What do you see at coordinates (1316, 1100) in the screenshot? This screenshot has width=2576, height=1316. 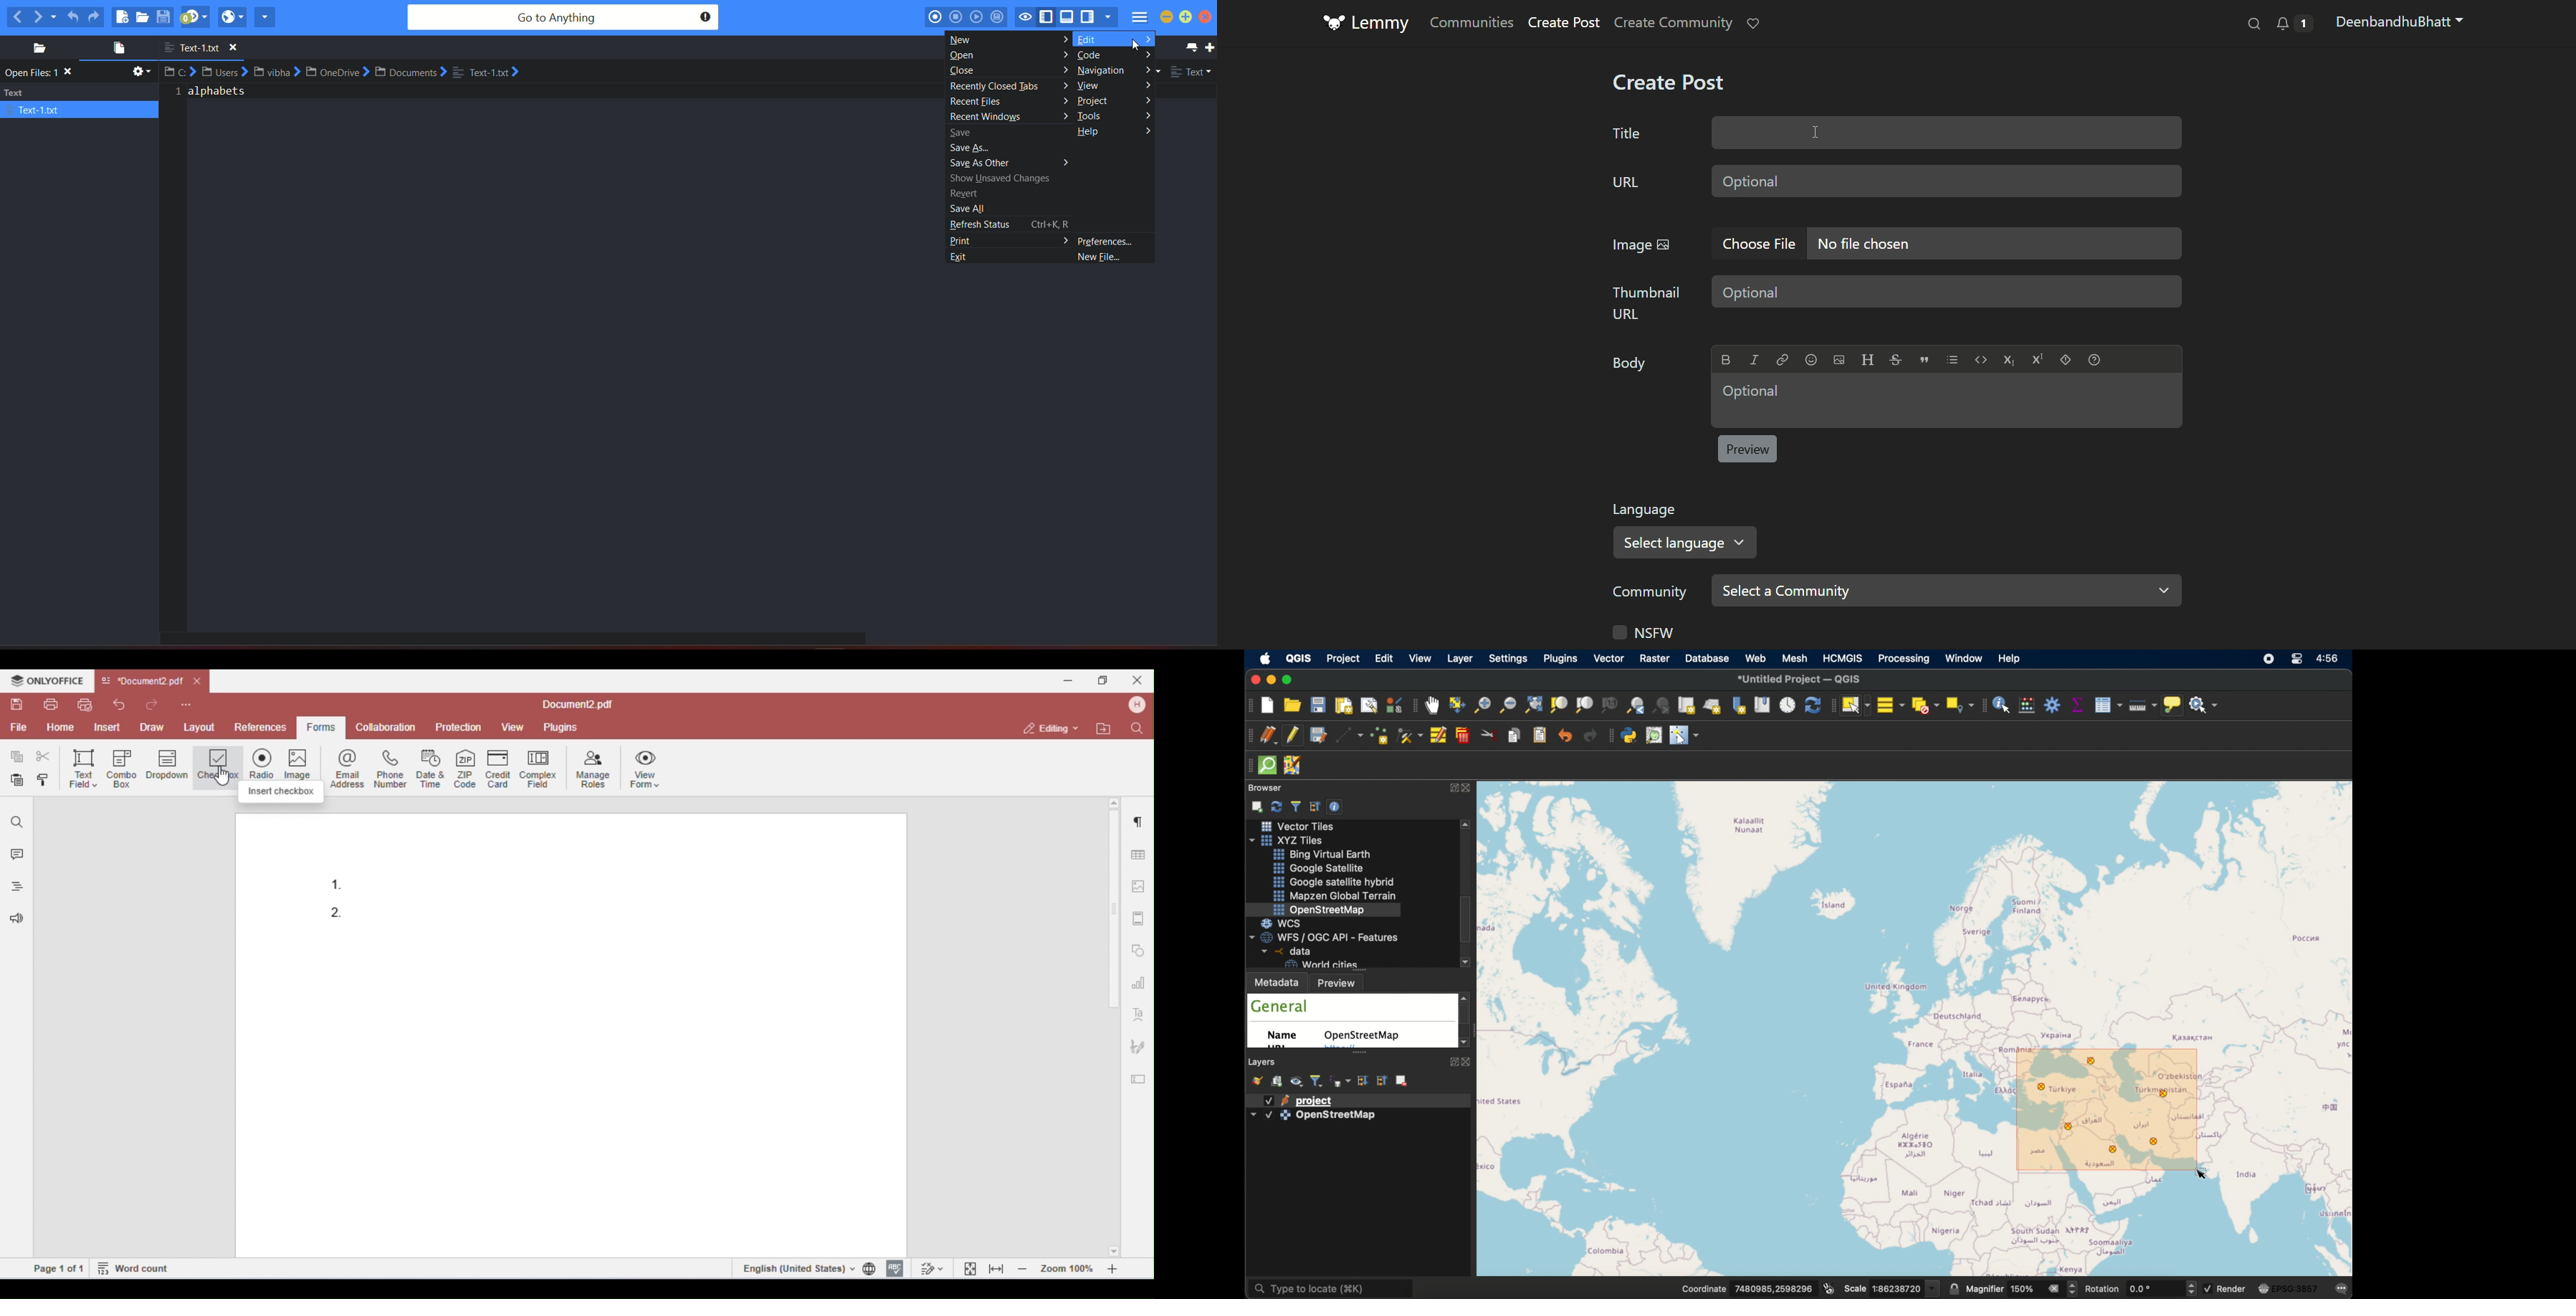 I see `project layer` at bounding box center [1316, 1100].